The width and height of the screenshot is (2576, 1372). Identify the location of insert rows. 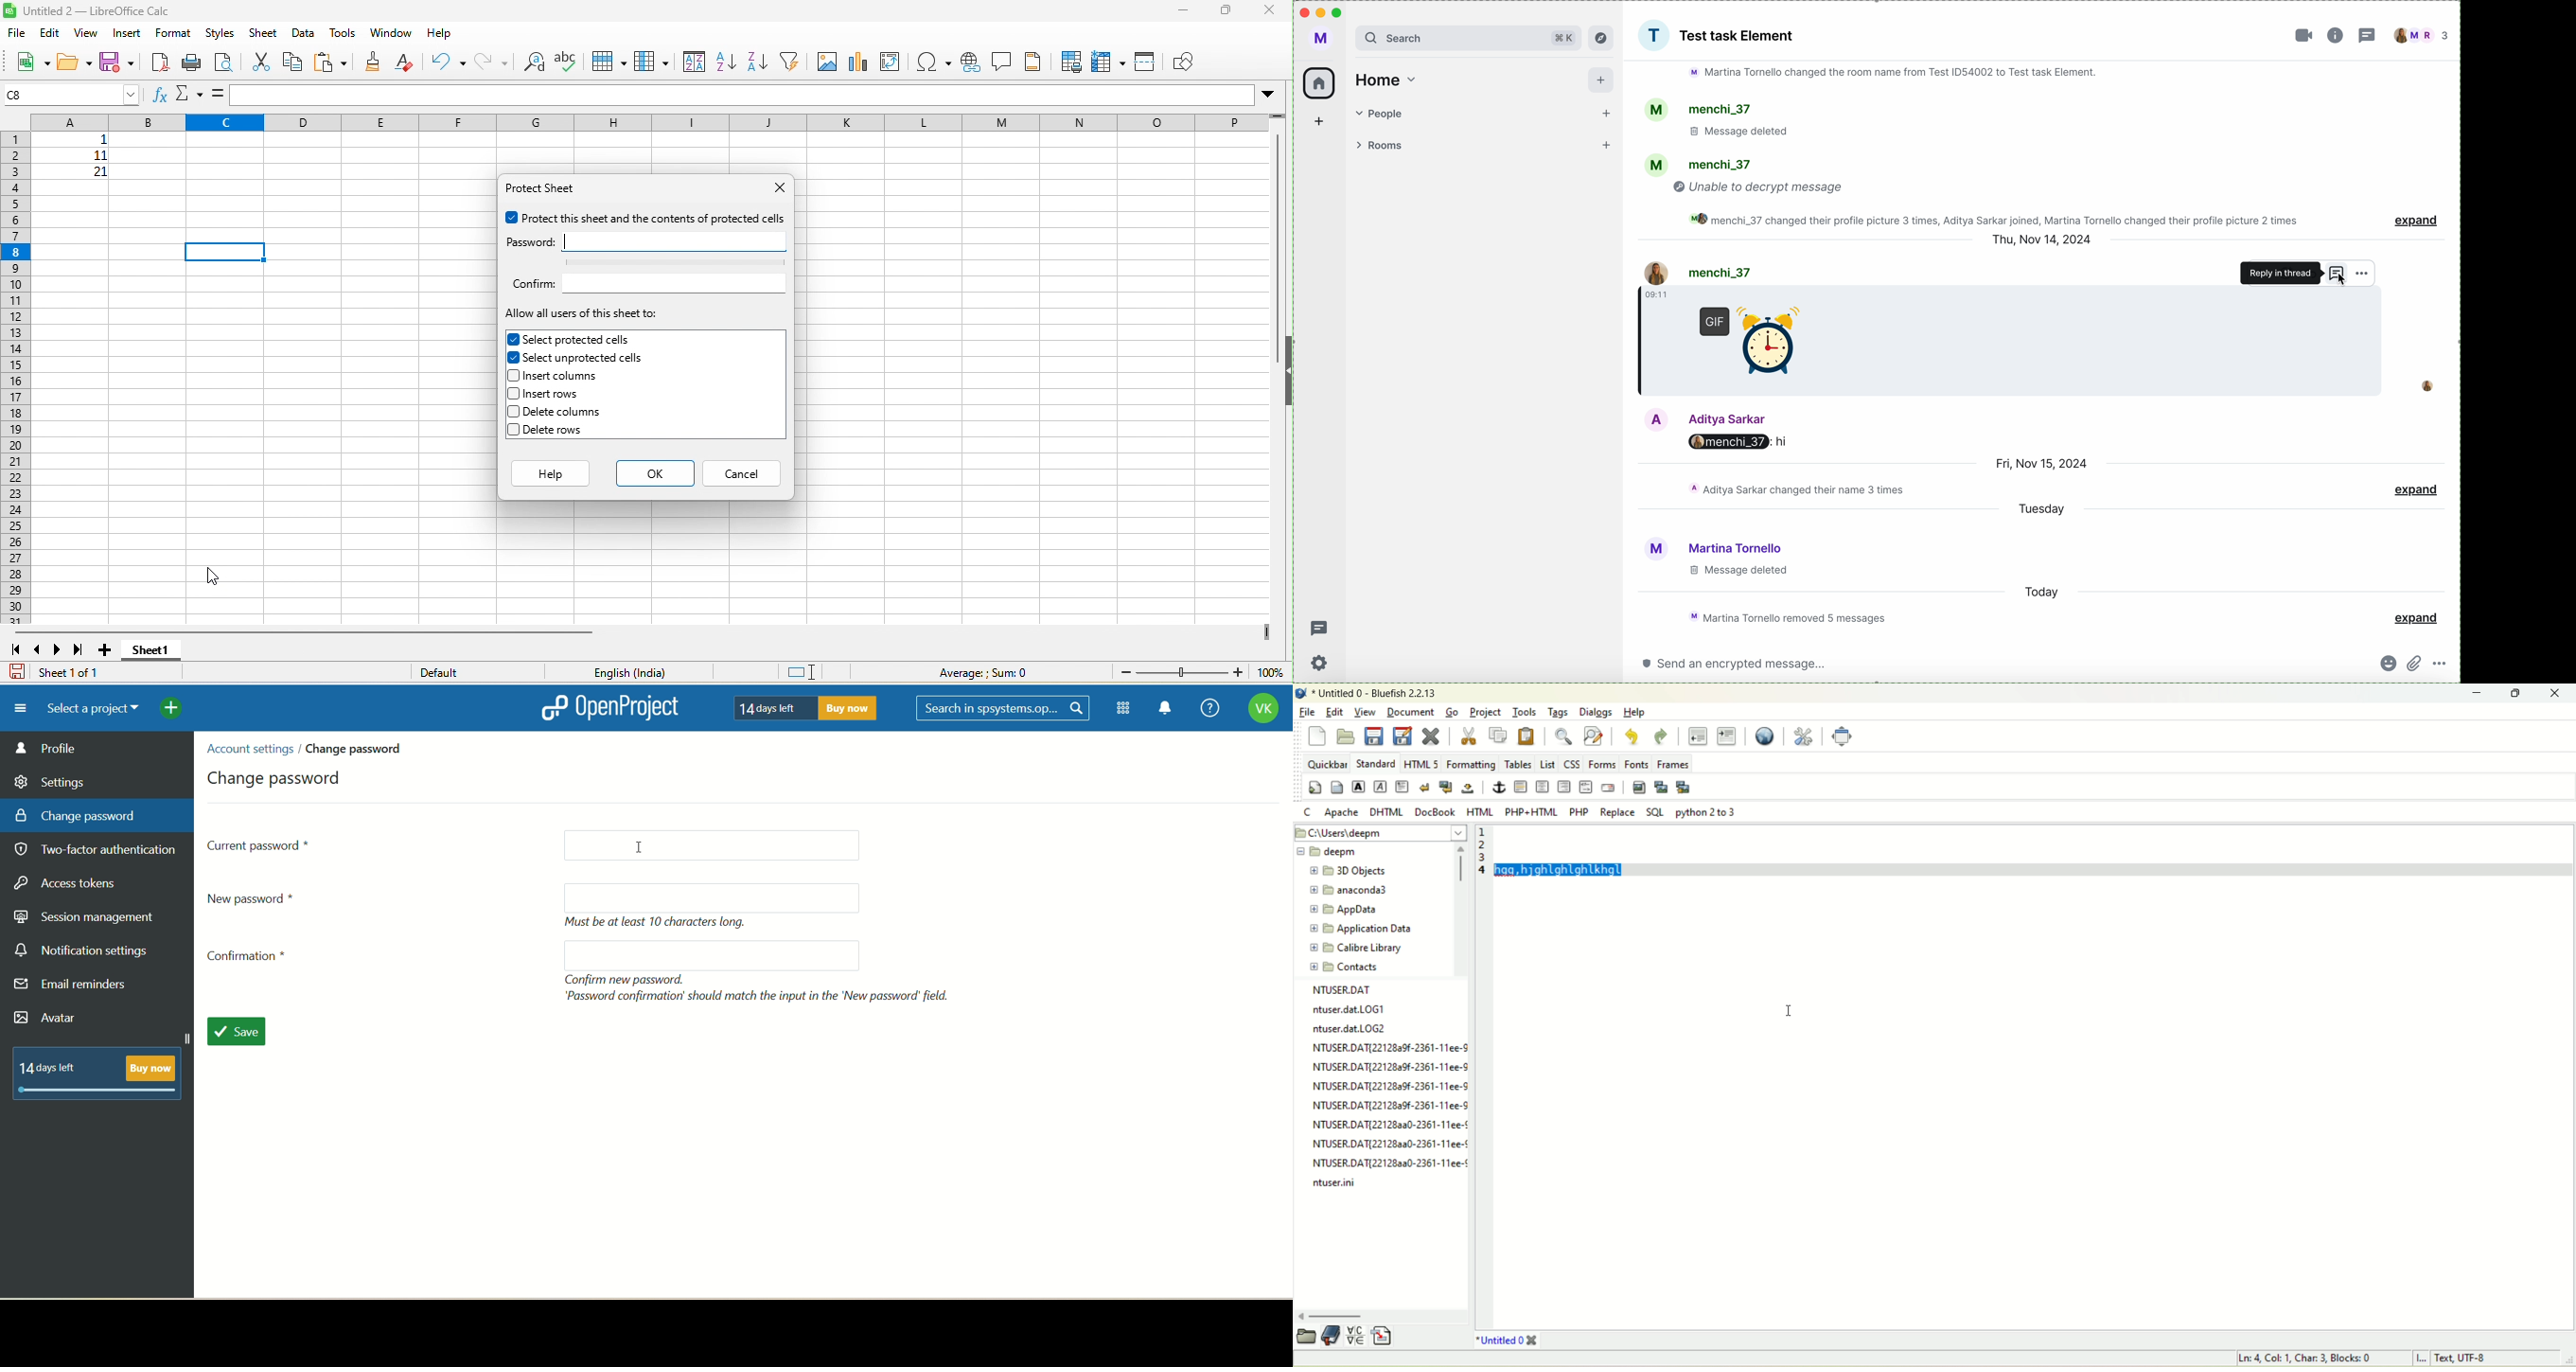
(577, 394).